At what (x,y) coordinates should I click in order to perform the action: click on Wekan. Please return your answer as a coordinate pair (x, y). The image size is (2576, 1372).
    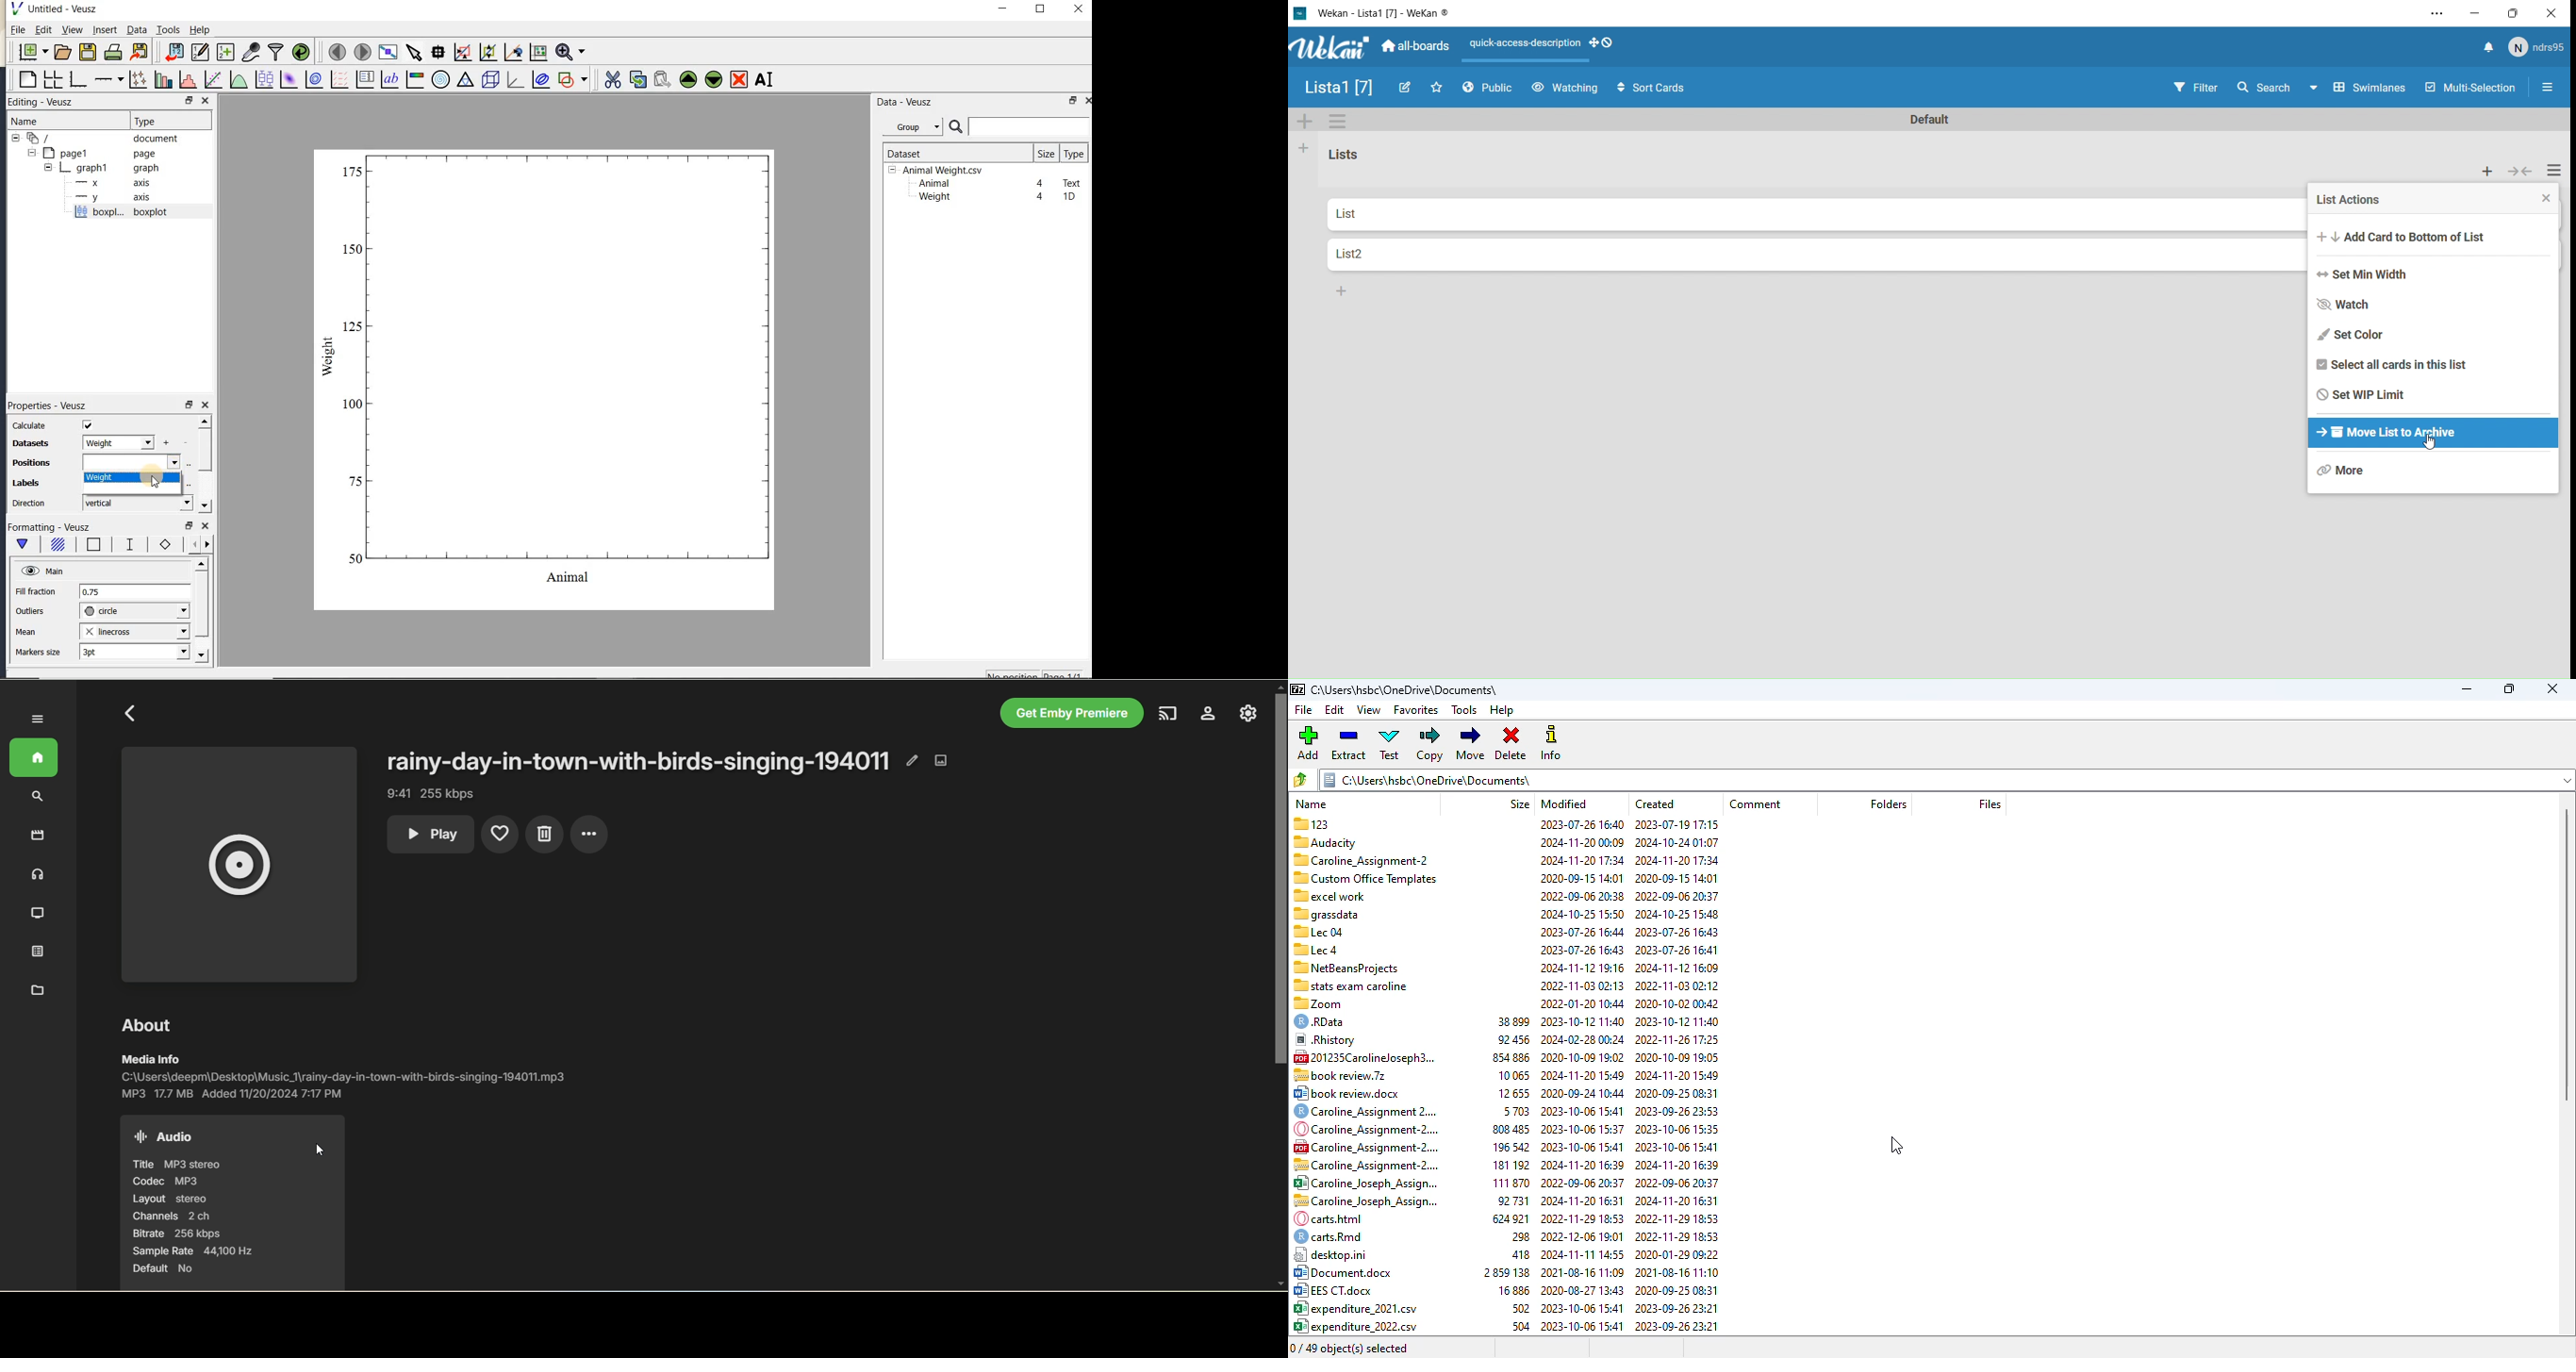
    Looking at the image, I should click on (1372, 45).